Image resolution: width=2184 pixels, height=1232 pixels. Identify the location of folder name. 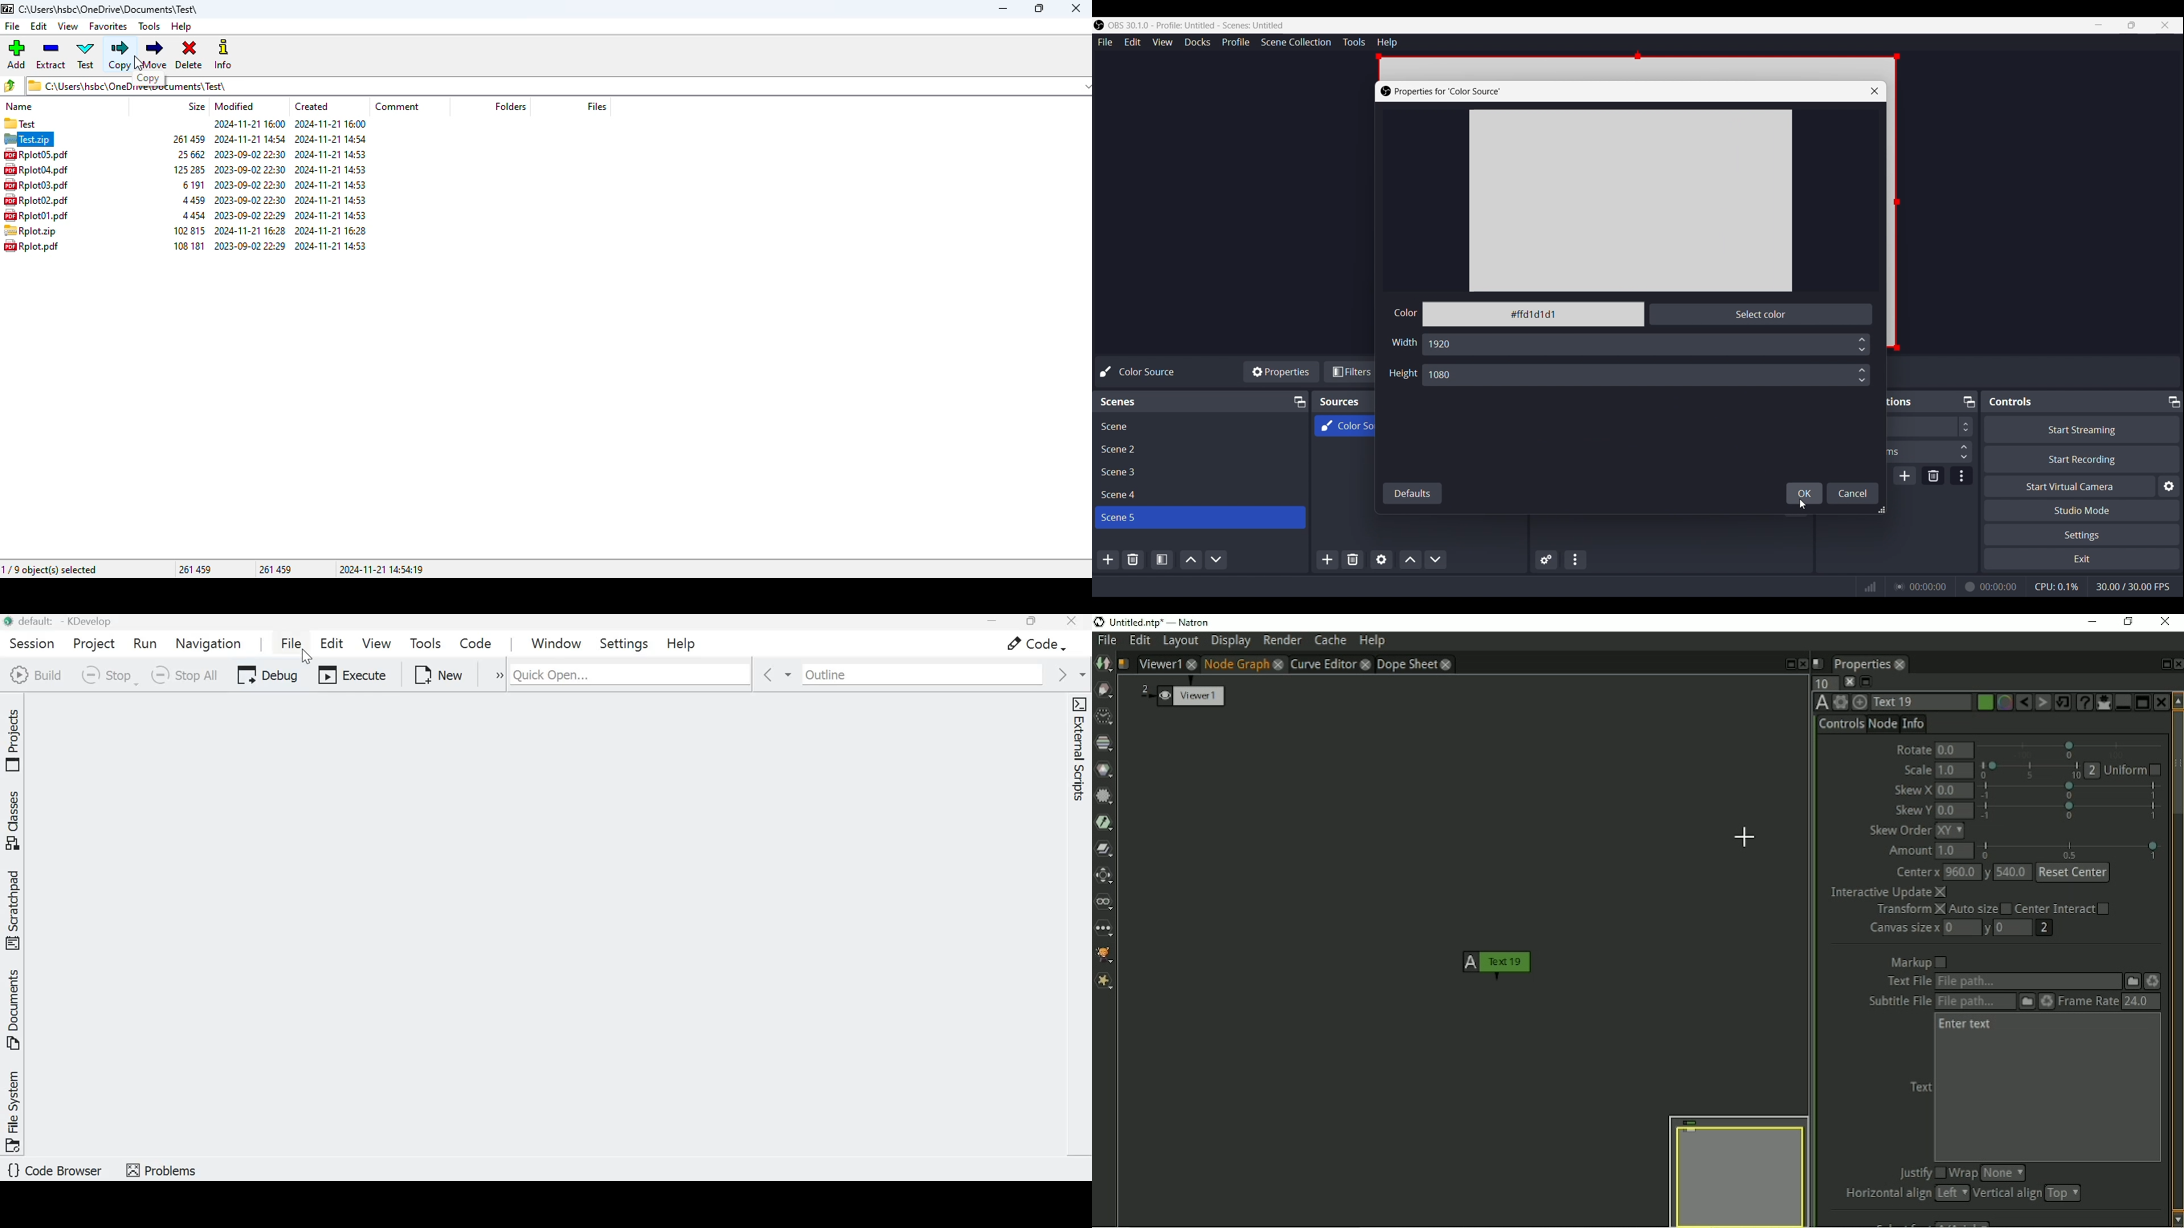
(20, 123).